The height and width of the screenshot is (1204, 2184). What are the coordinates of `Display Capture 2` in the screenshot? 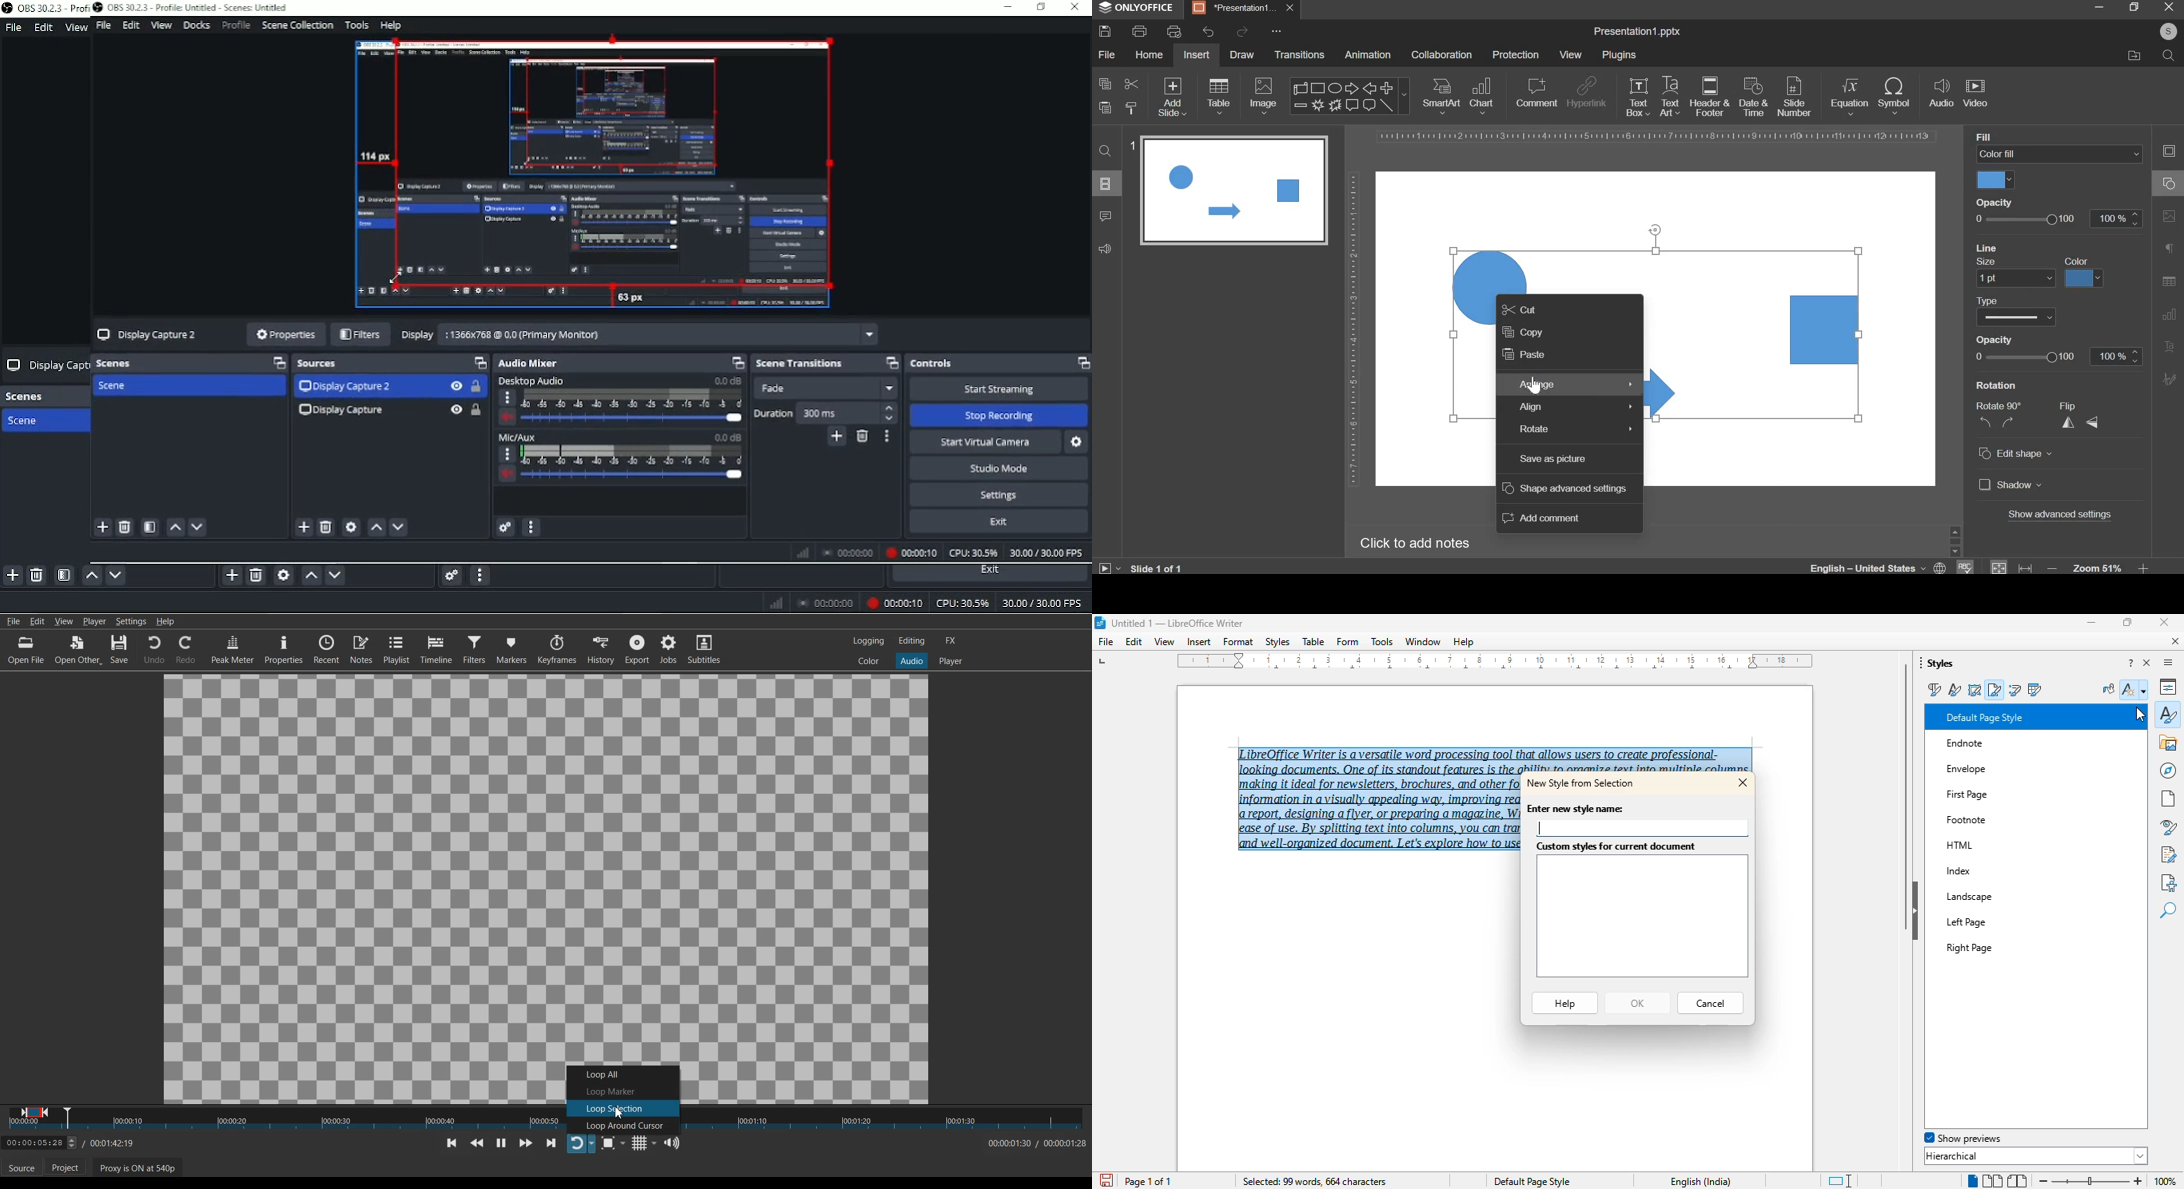 It's located at (149, 334).